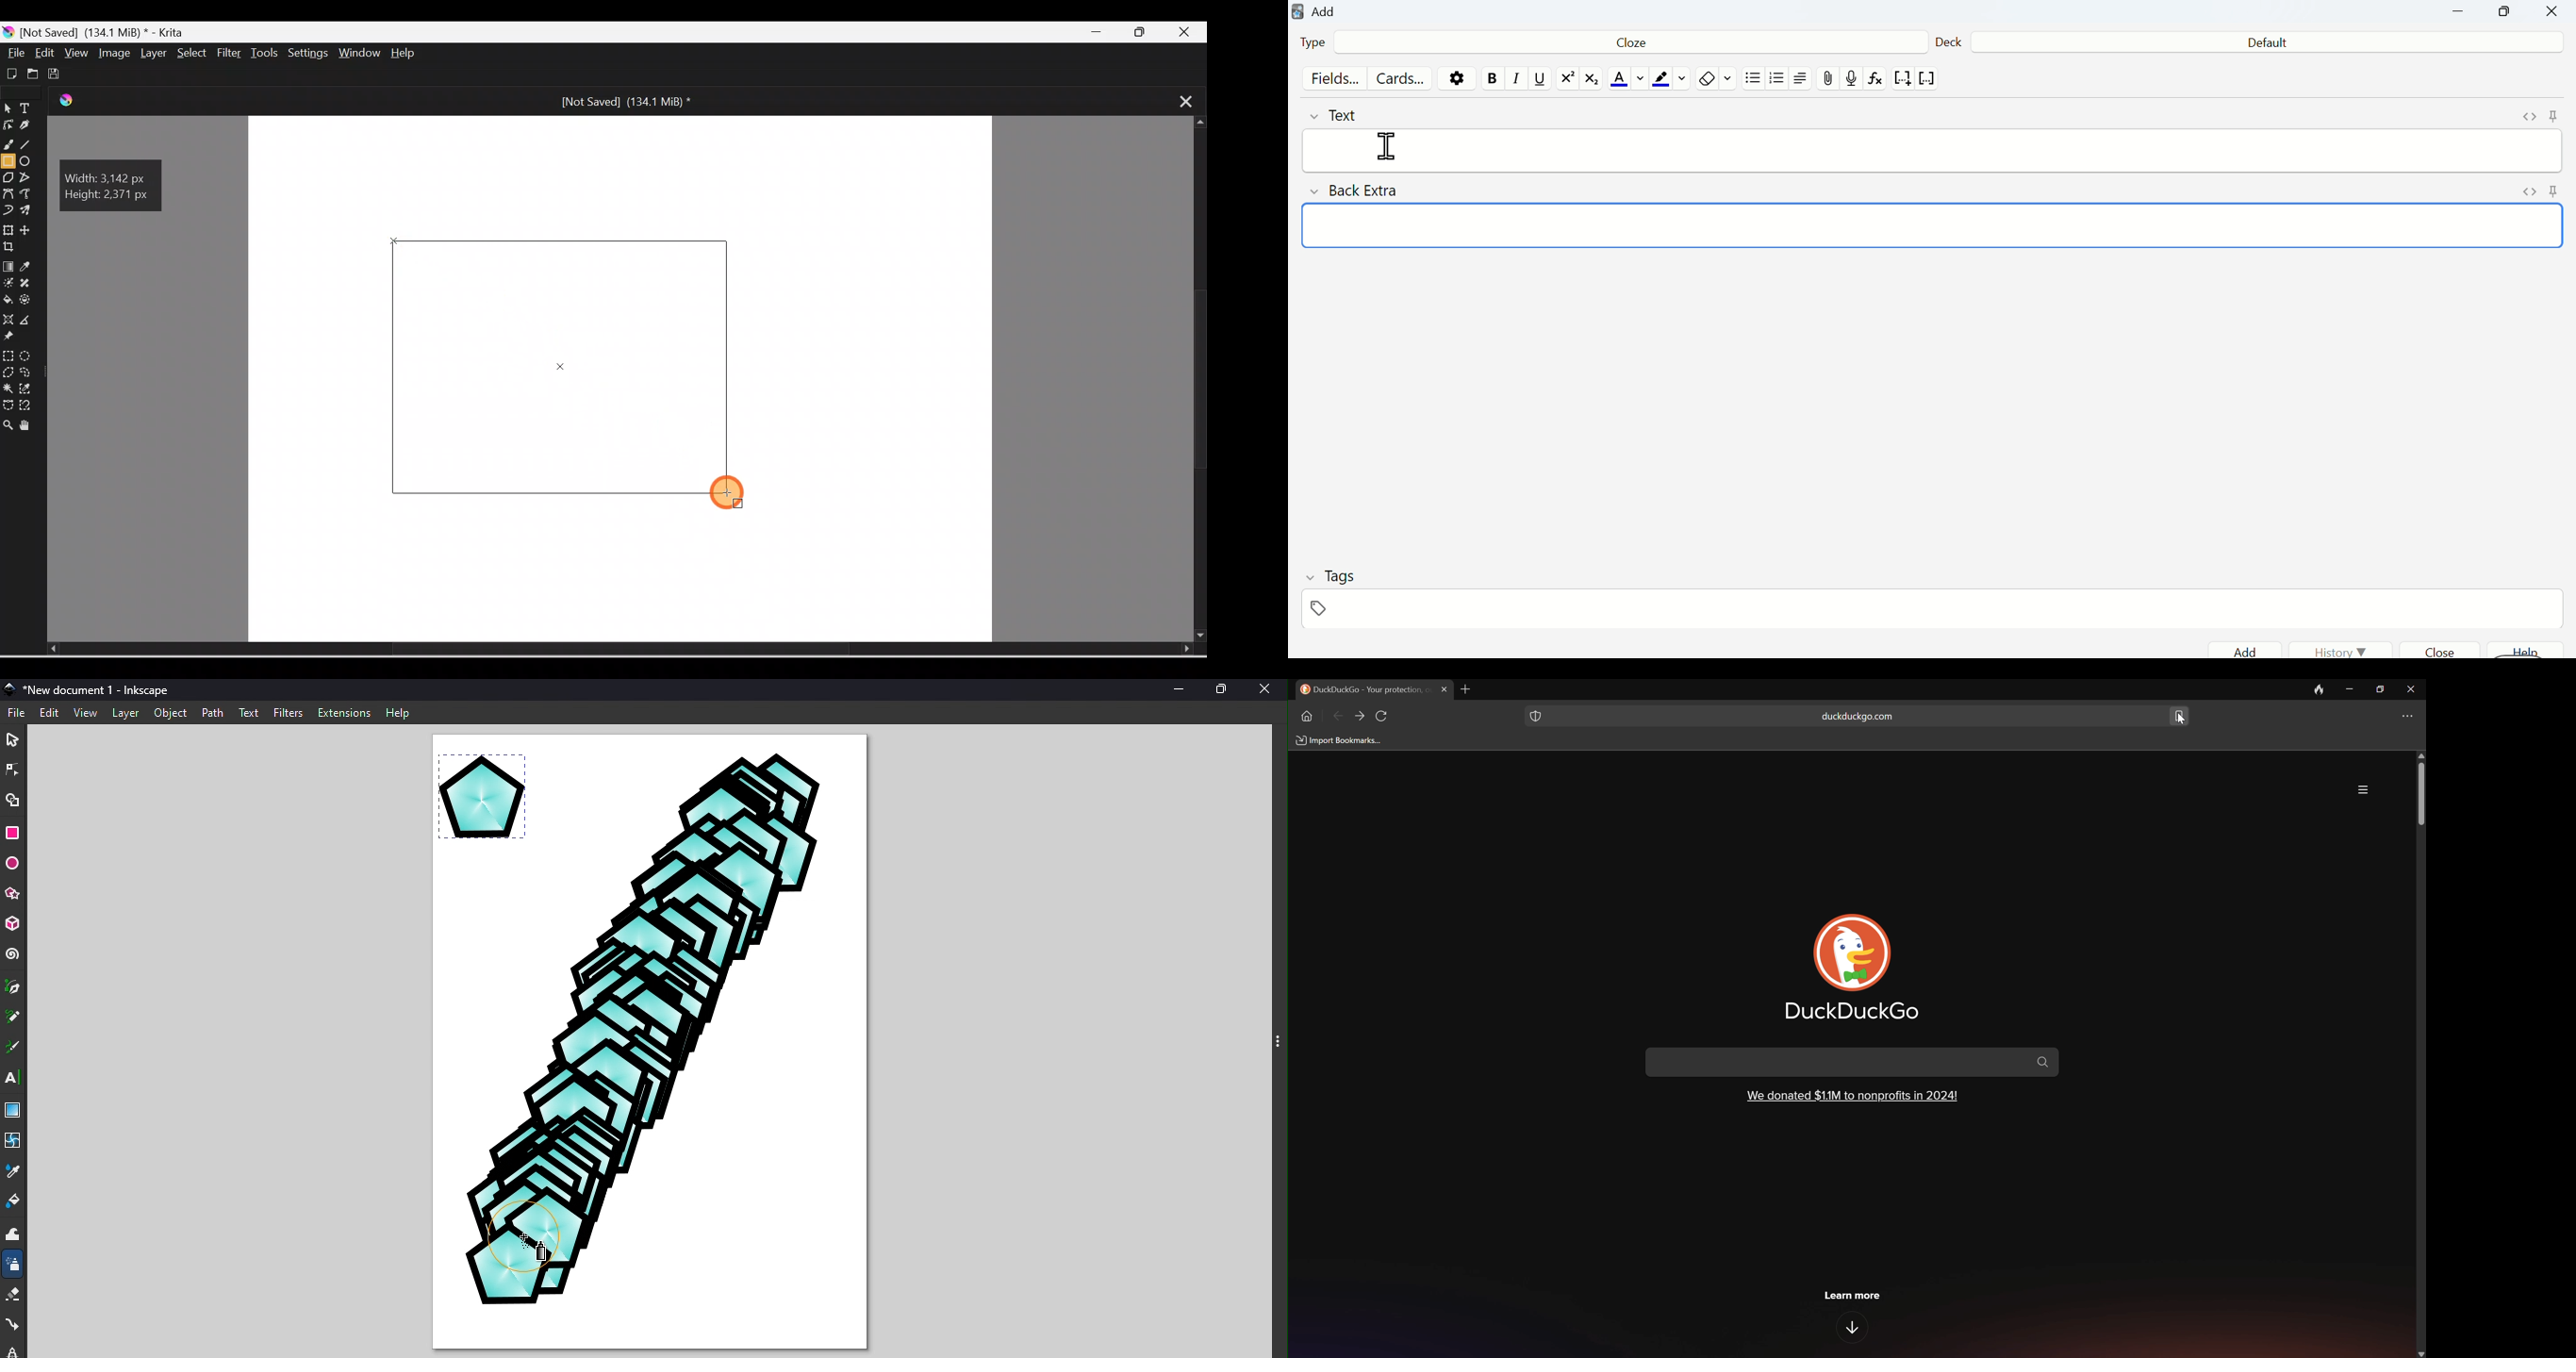 The image size is (2576, 1372). What do you see at coordinates (8, 177) in the screenshot?
I see `Polygon` at bounding box center [8, 177].